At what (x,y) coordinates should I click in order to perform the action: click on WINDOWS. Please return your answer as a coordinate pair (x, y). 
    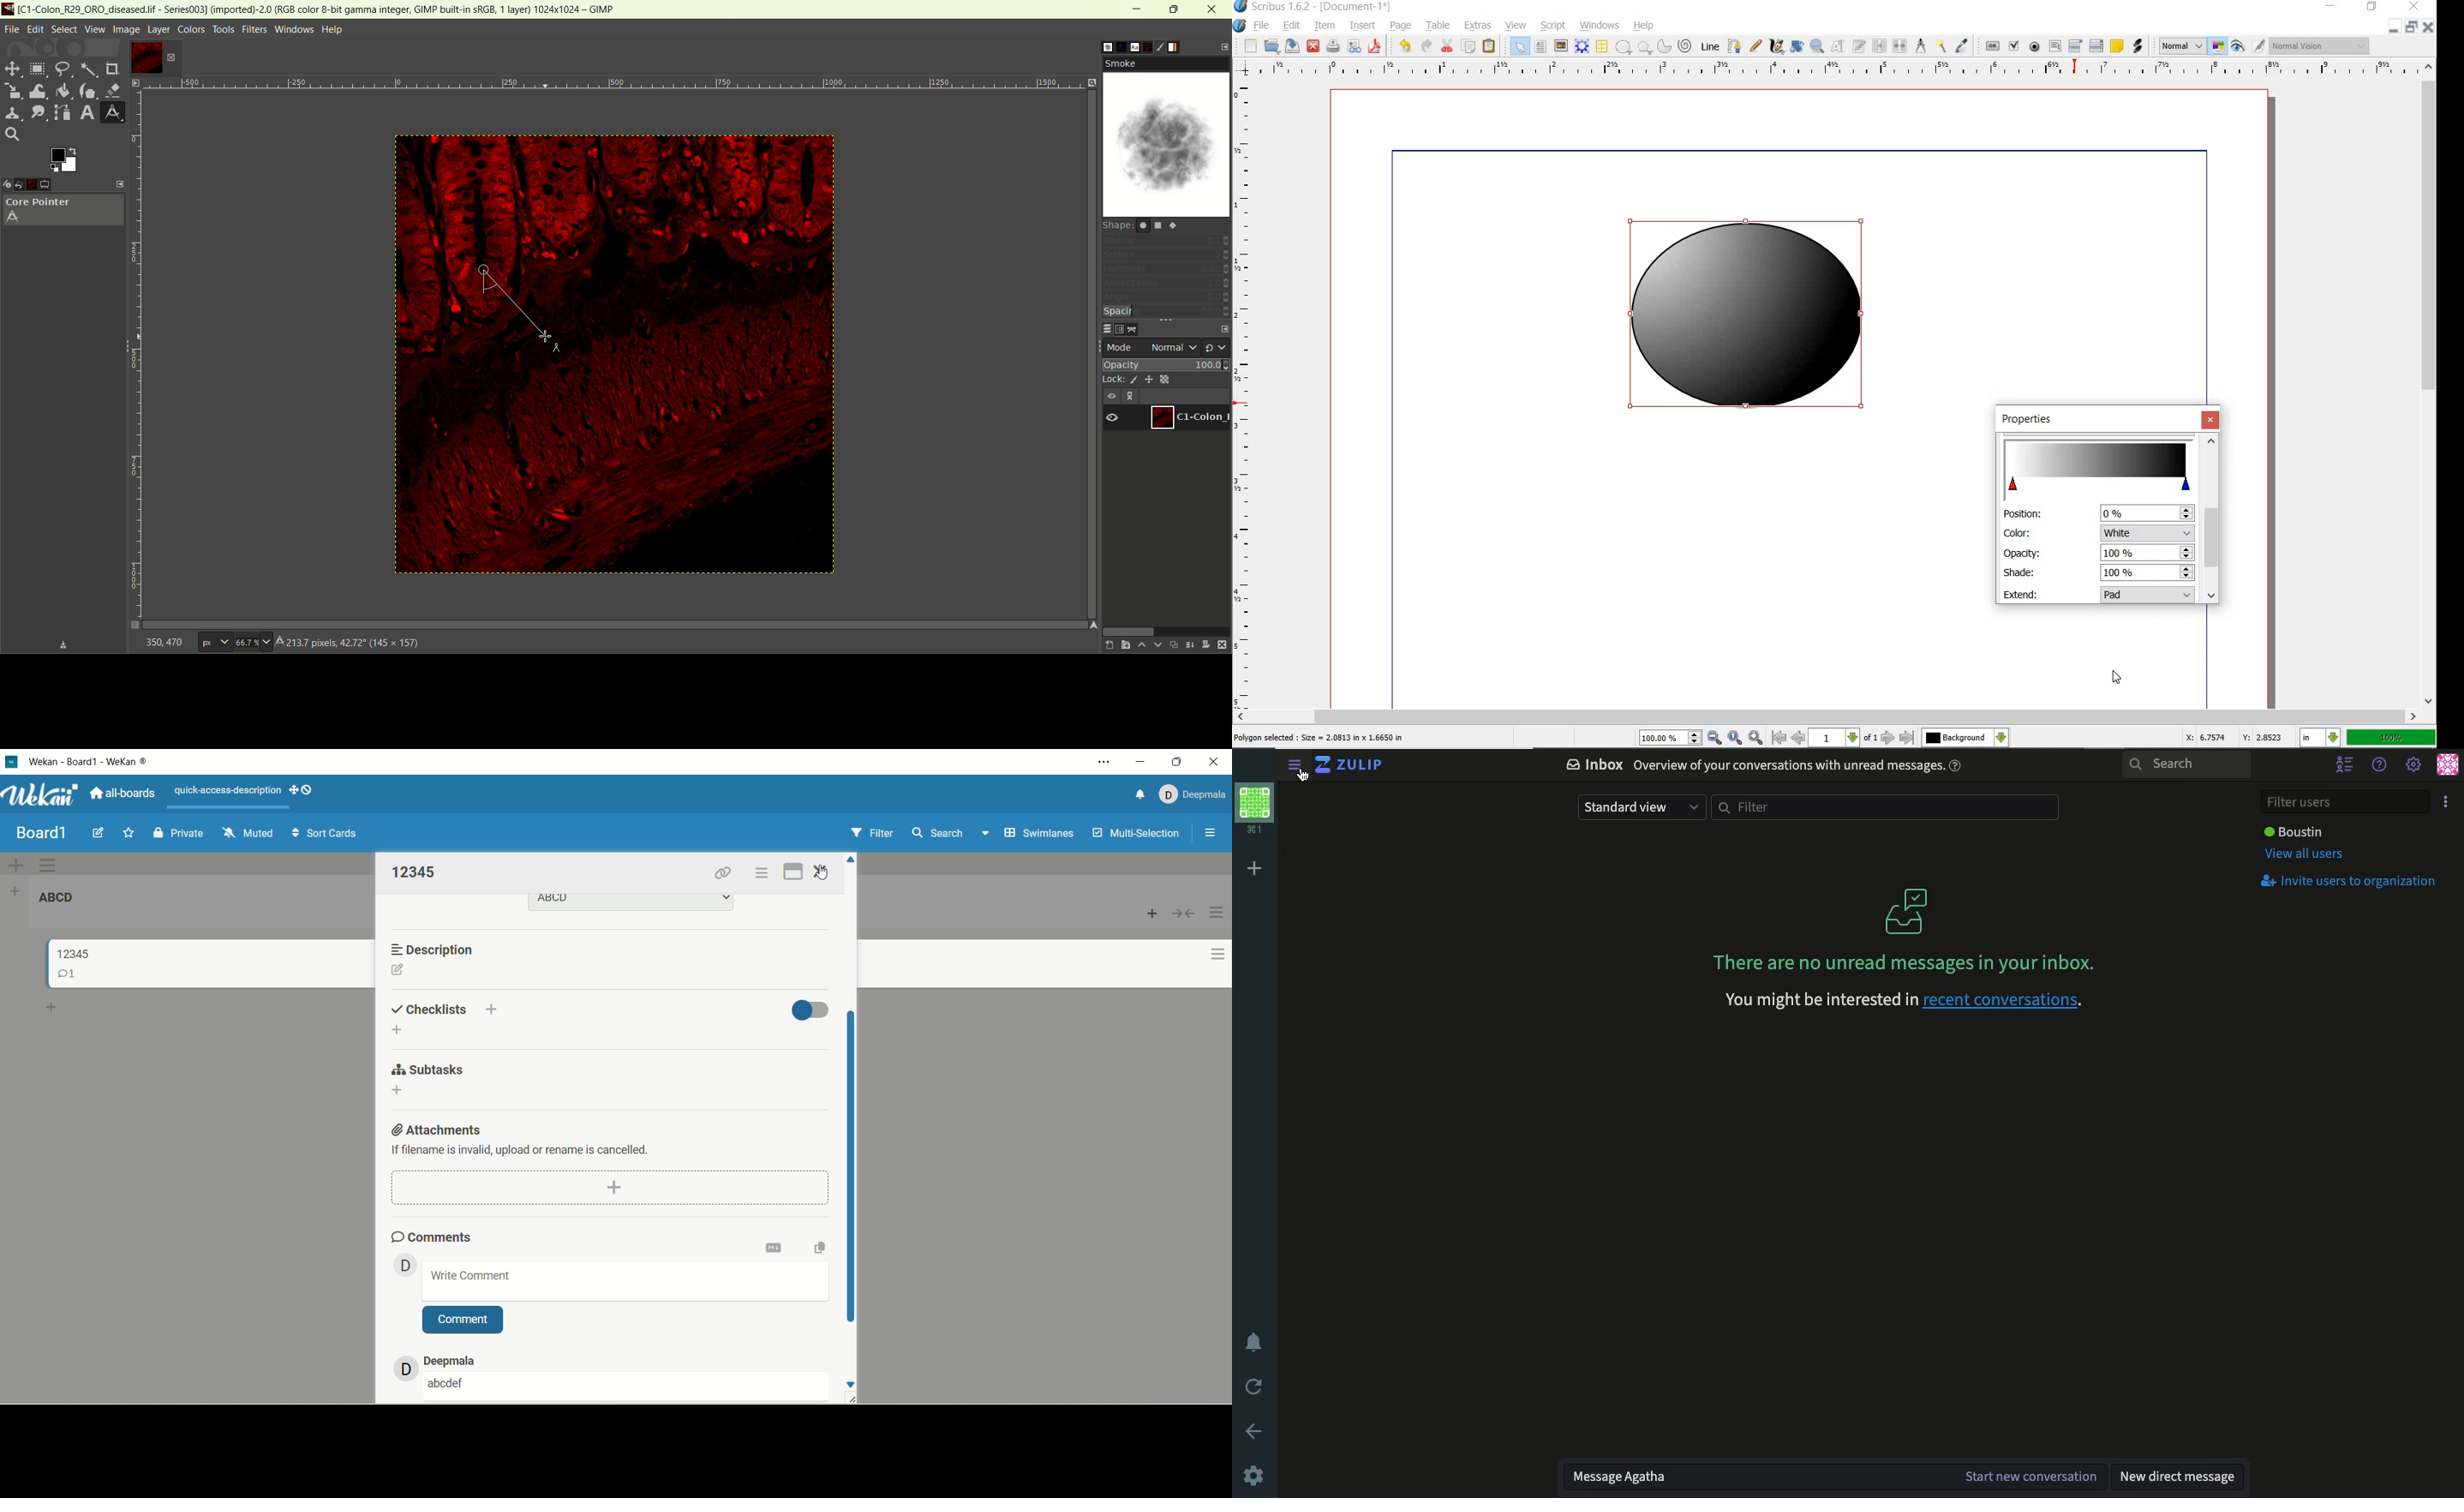
    Looking at the image, I should click on (1600, 26).